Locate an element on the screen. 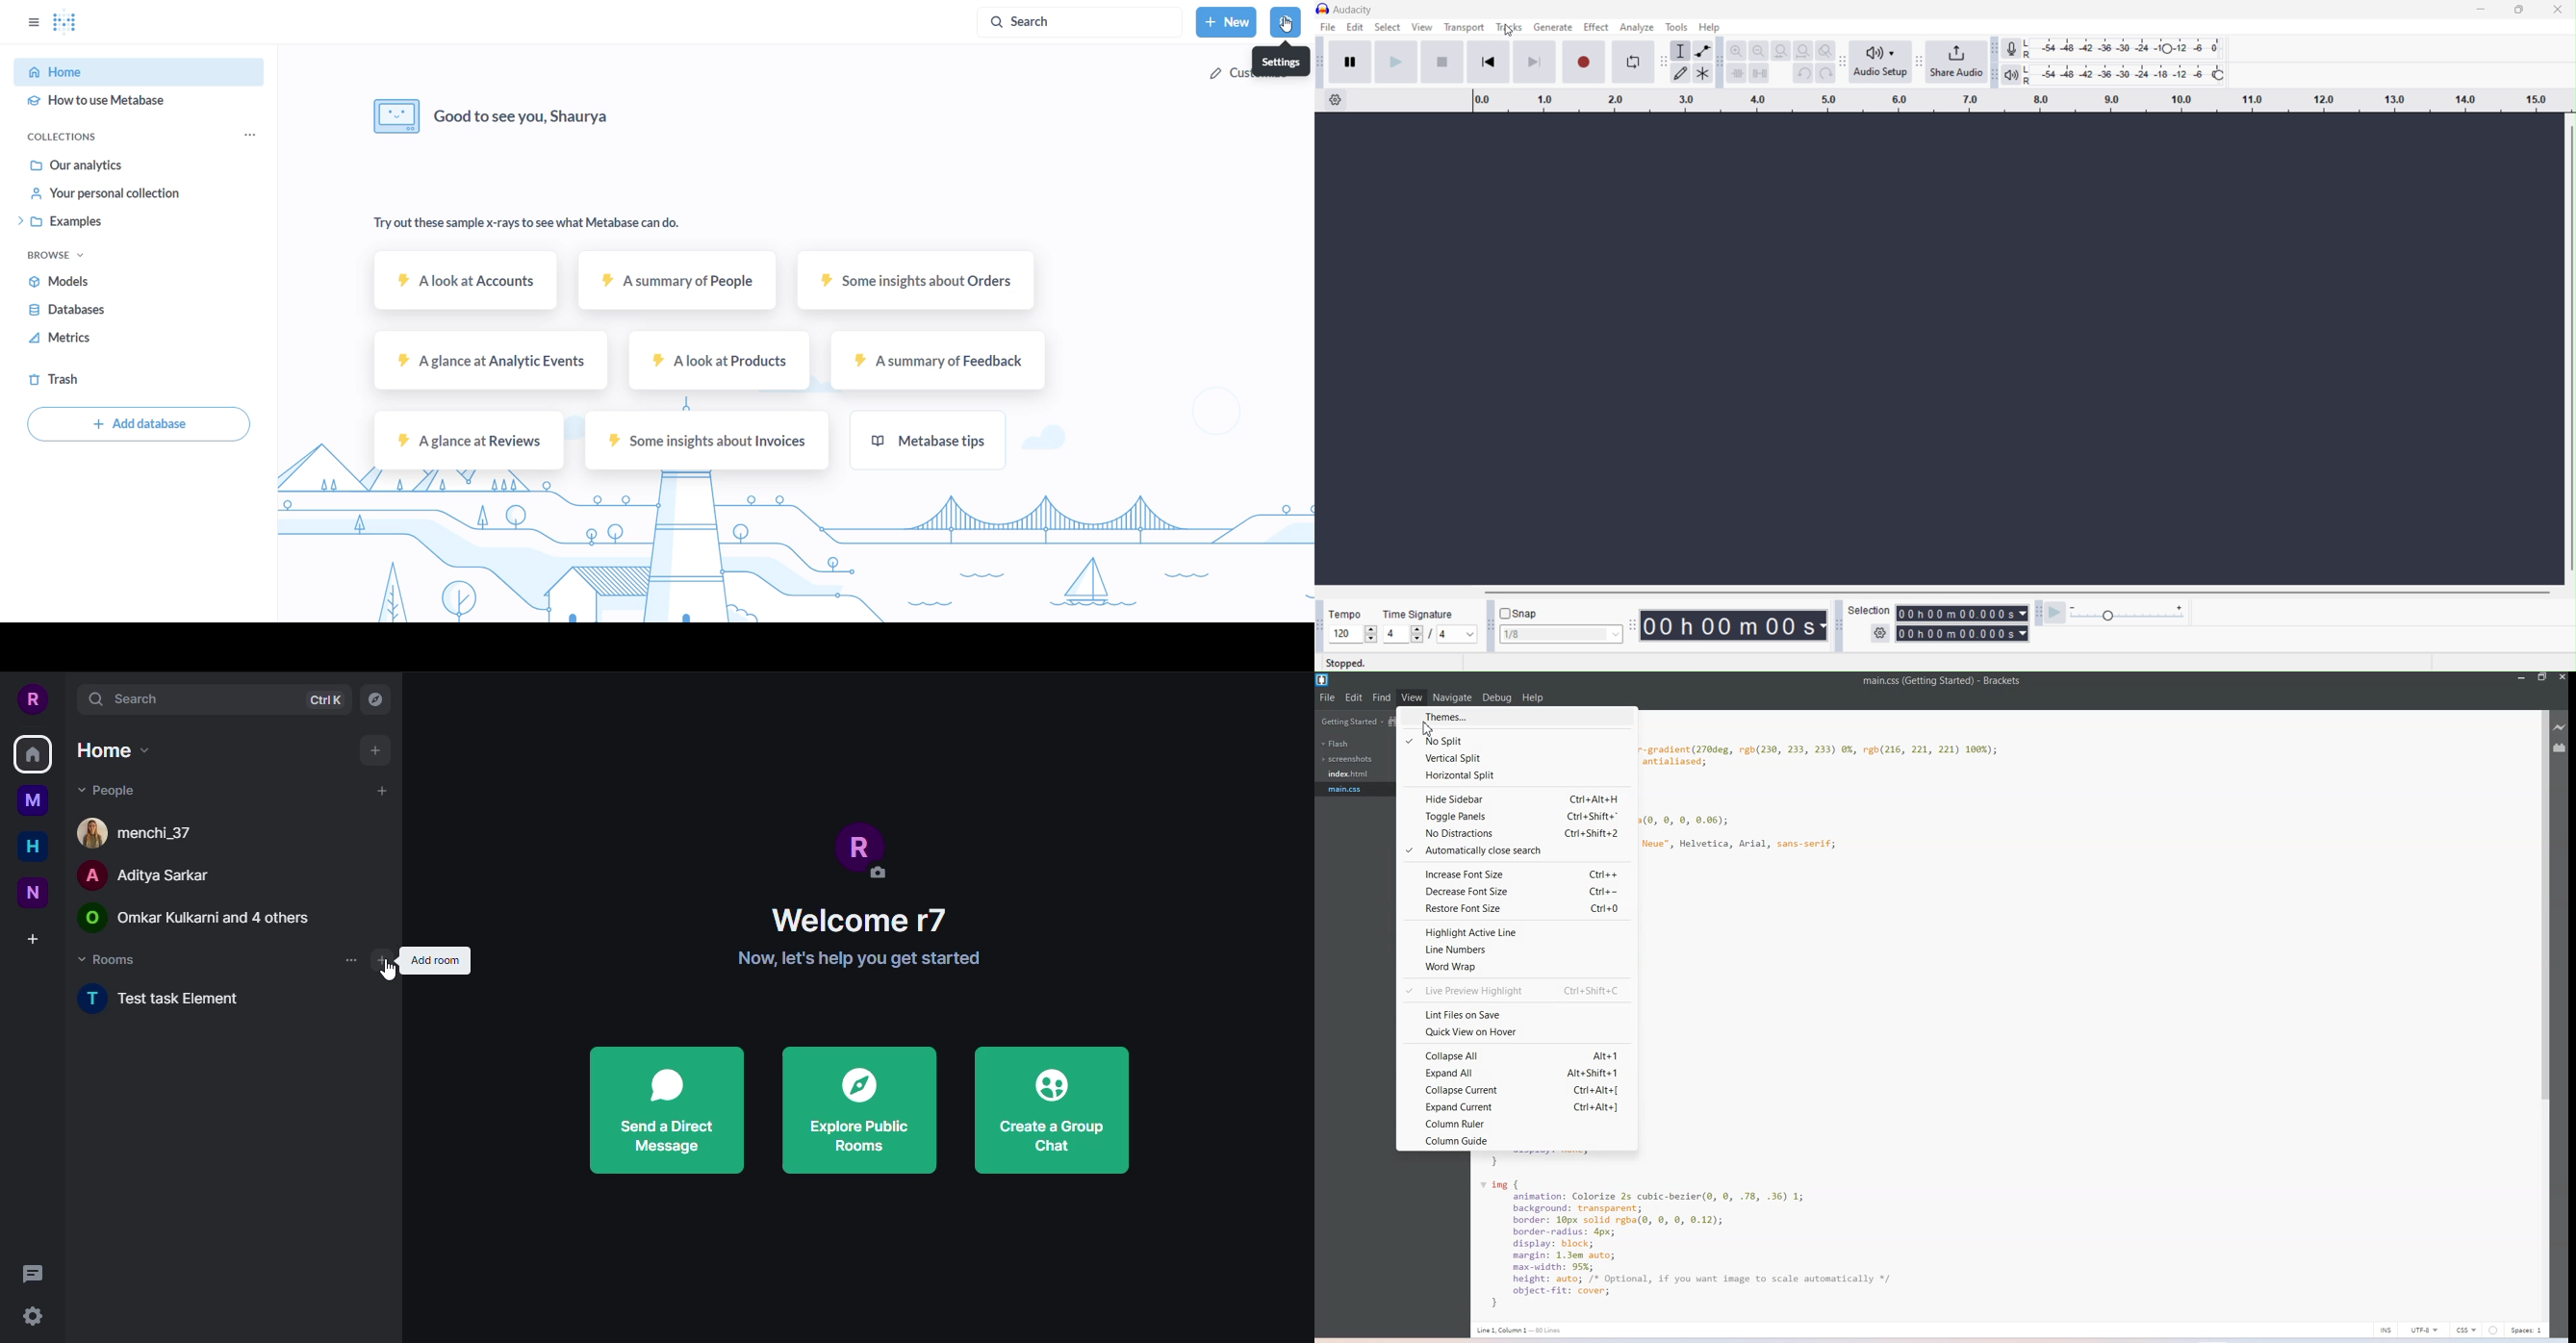  Tools is located at coordinates (1677, 26).